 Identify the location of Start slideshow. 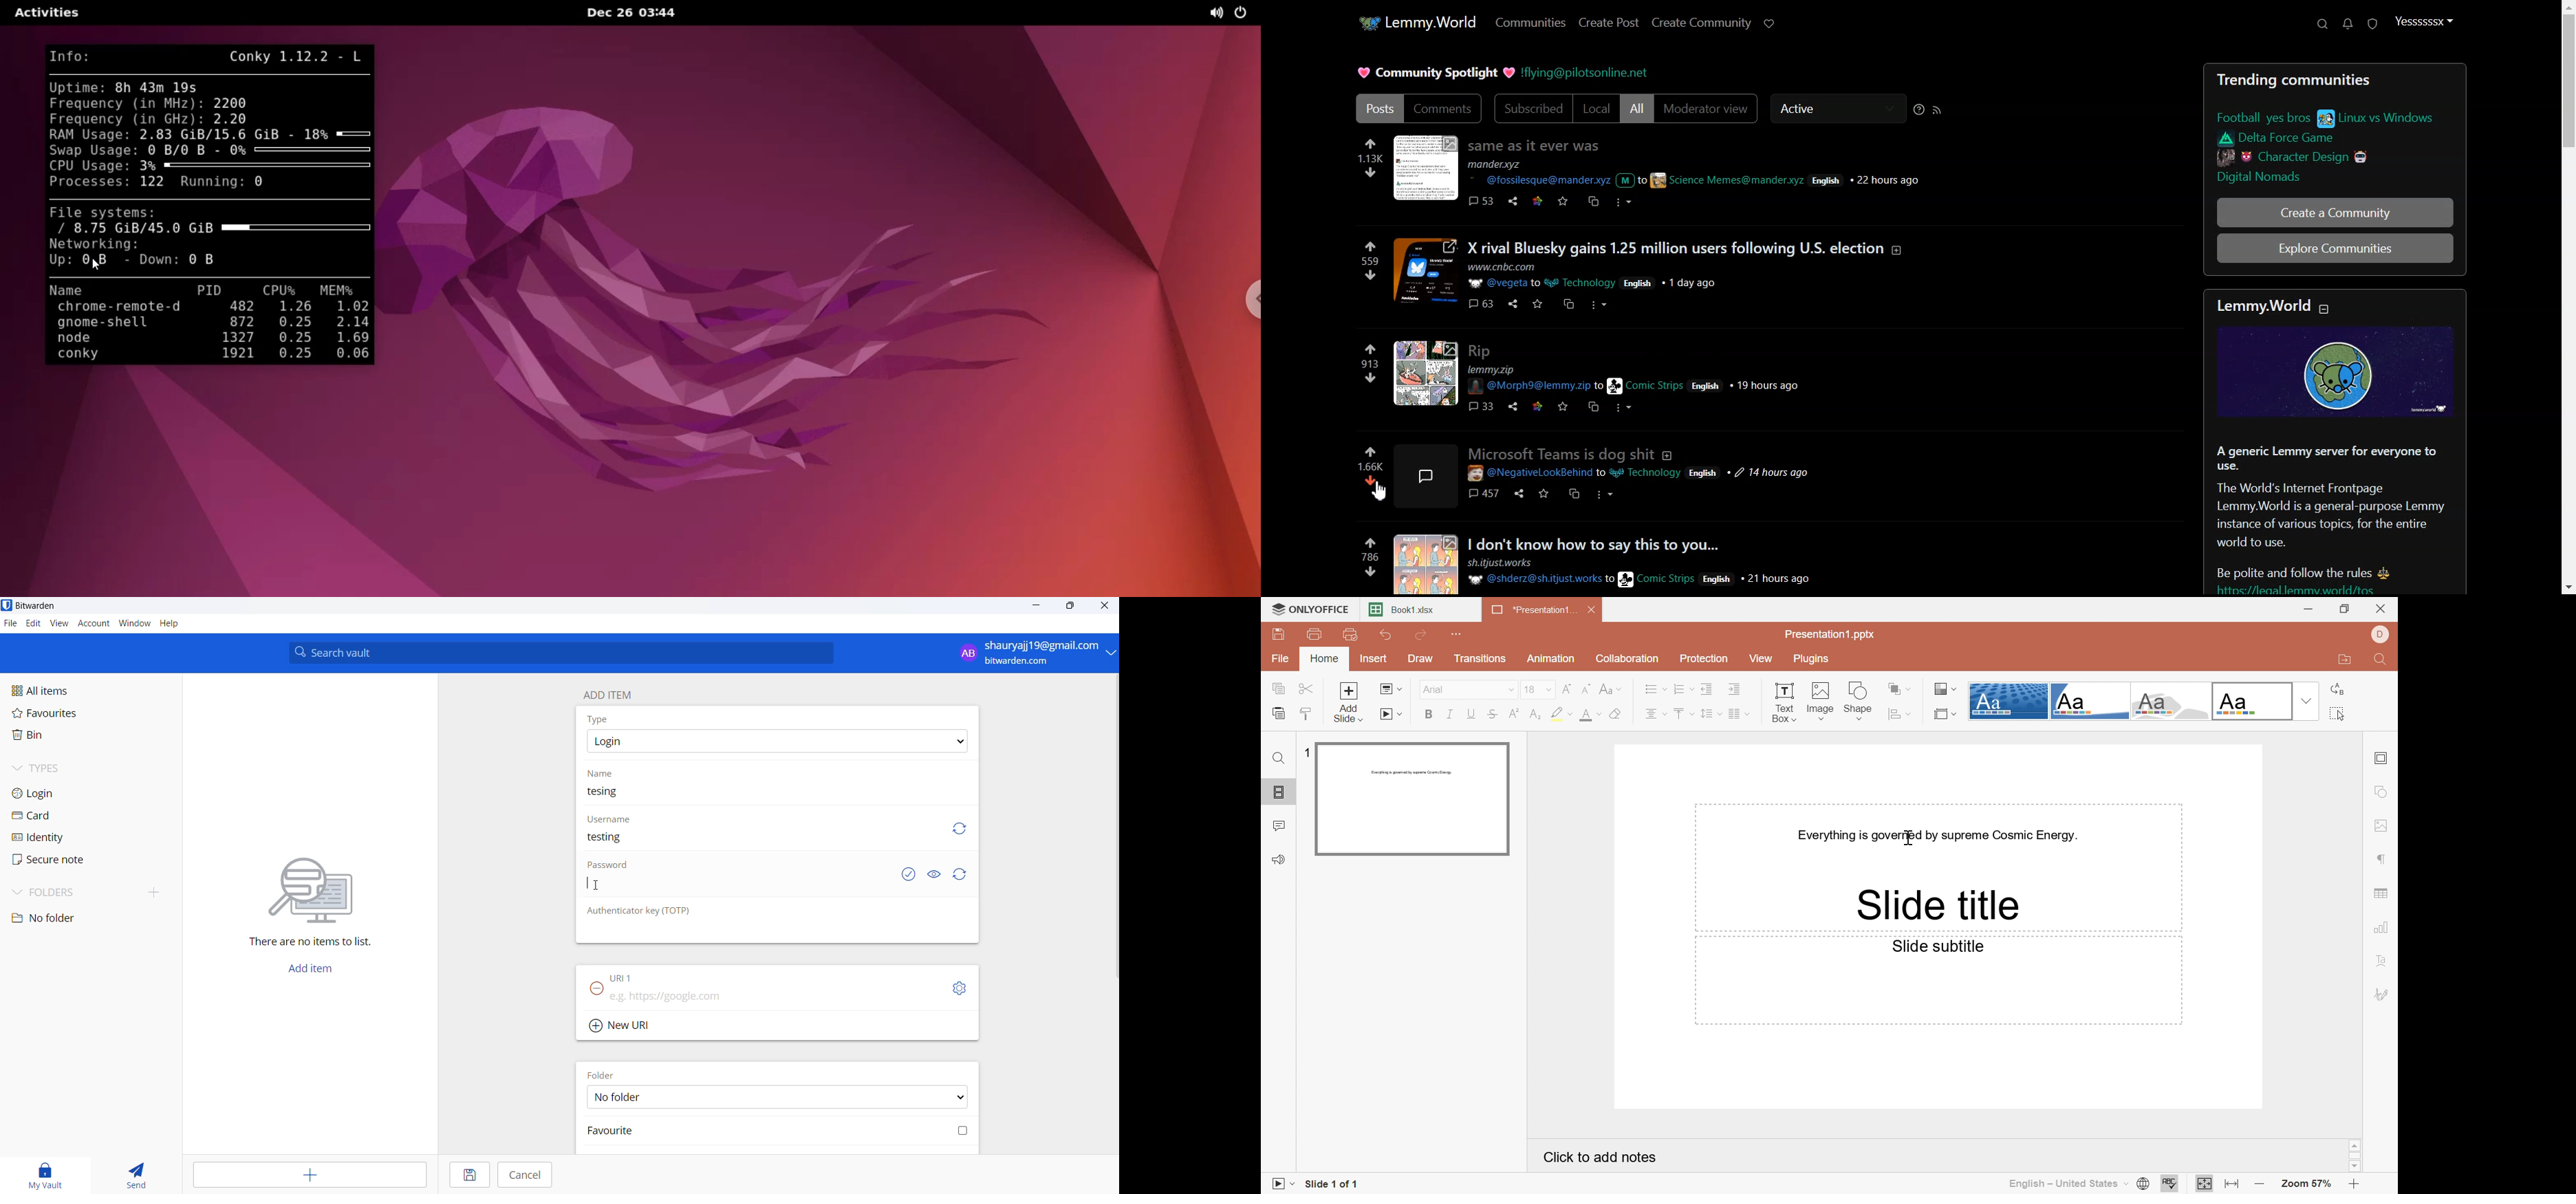
(1282, 1185).